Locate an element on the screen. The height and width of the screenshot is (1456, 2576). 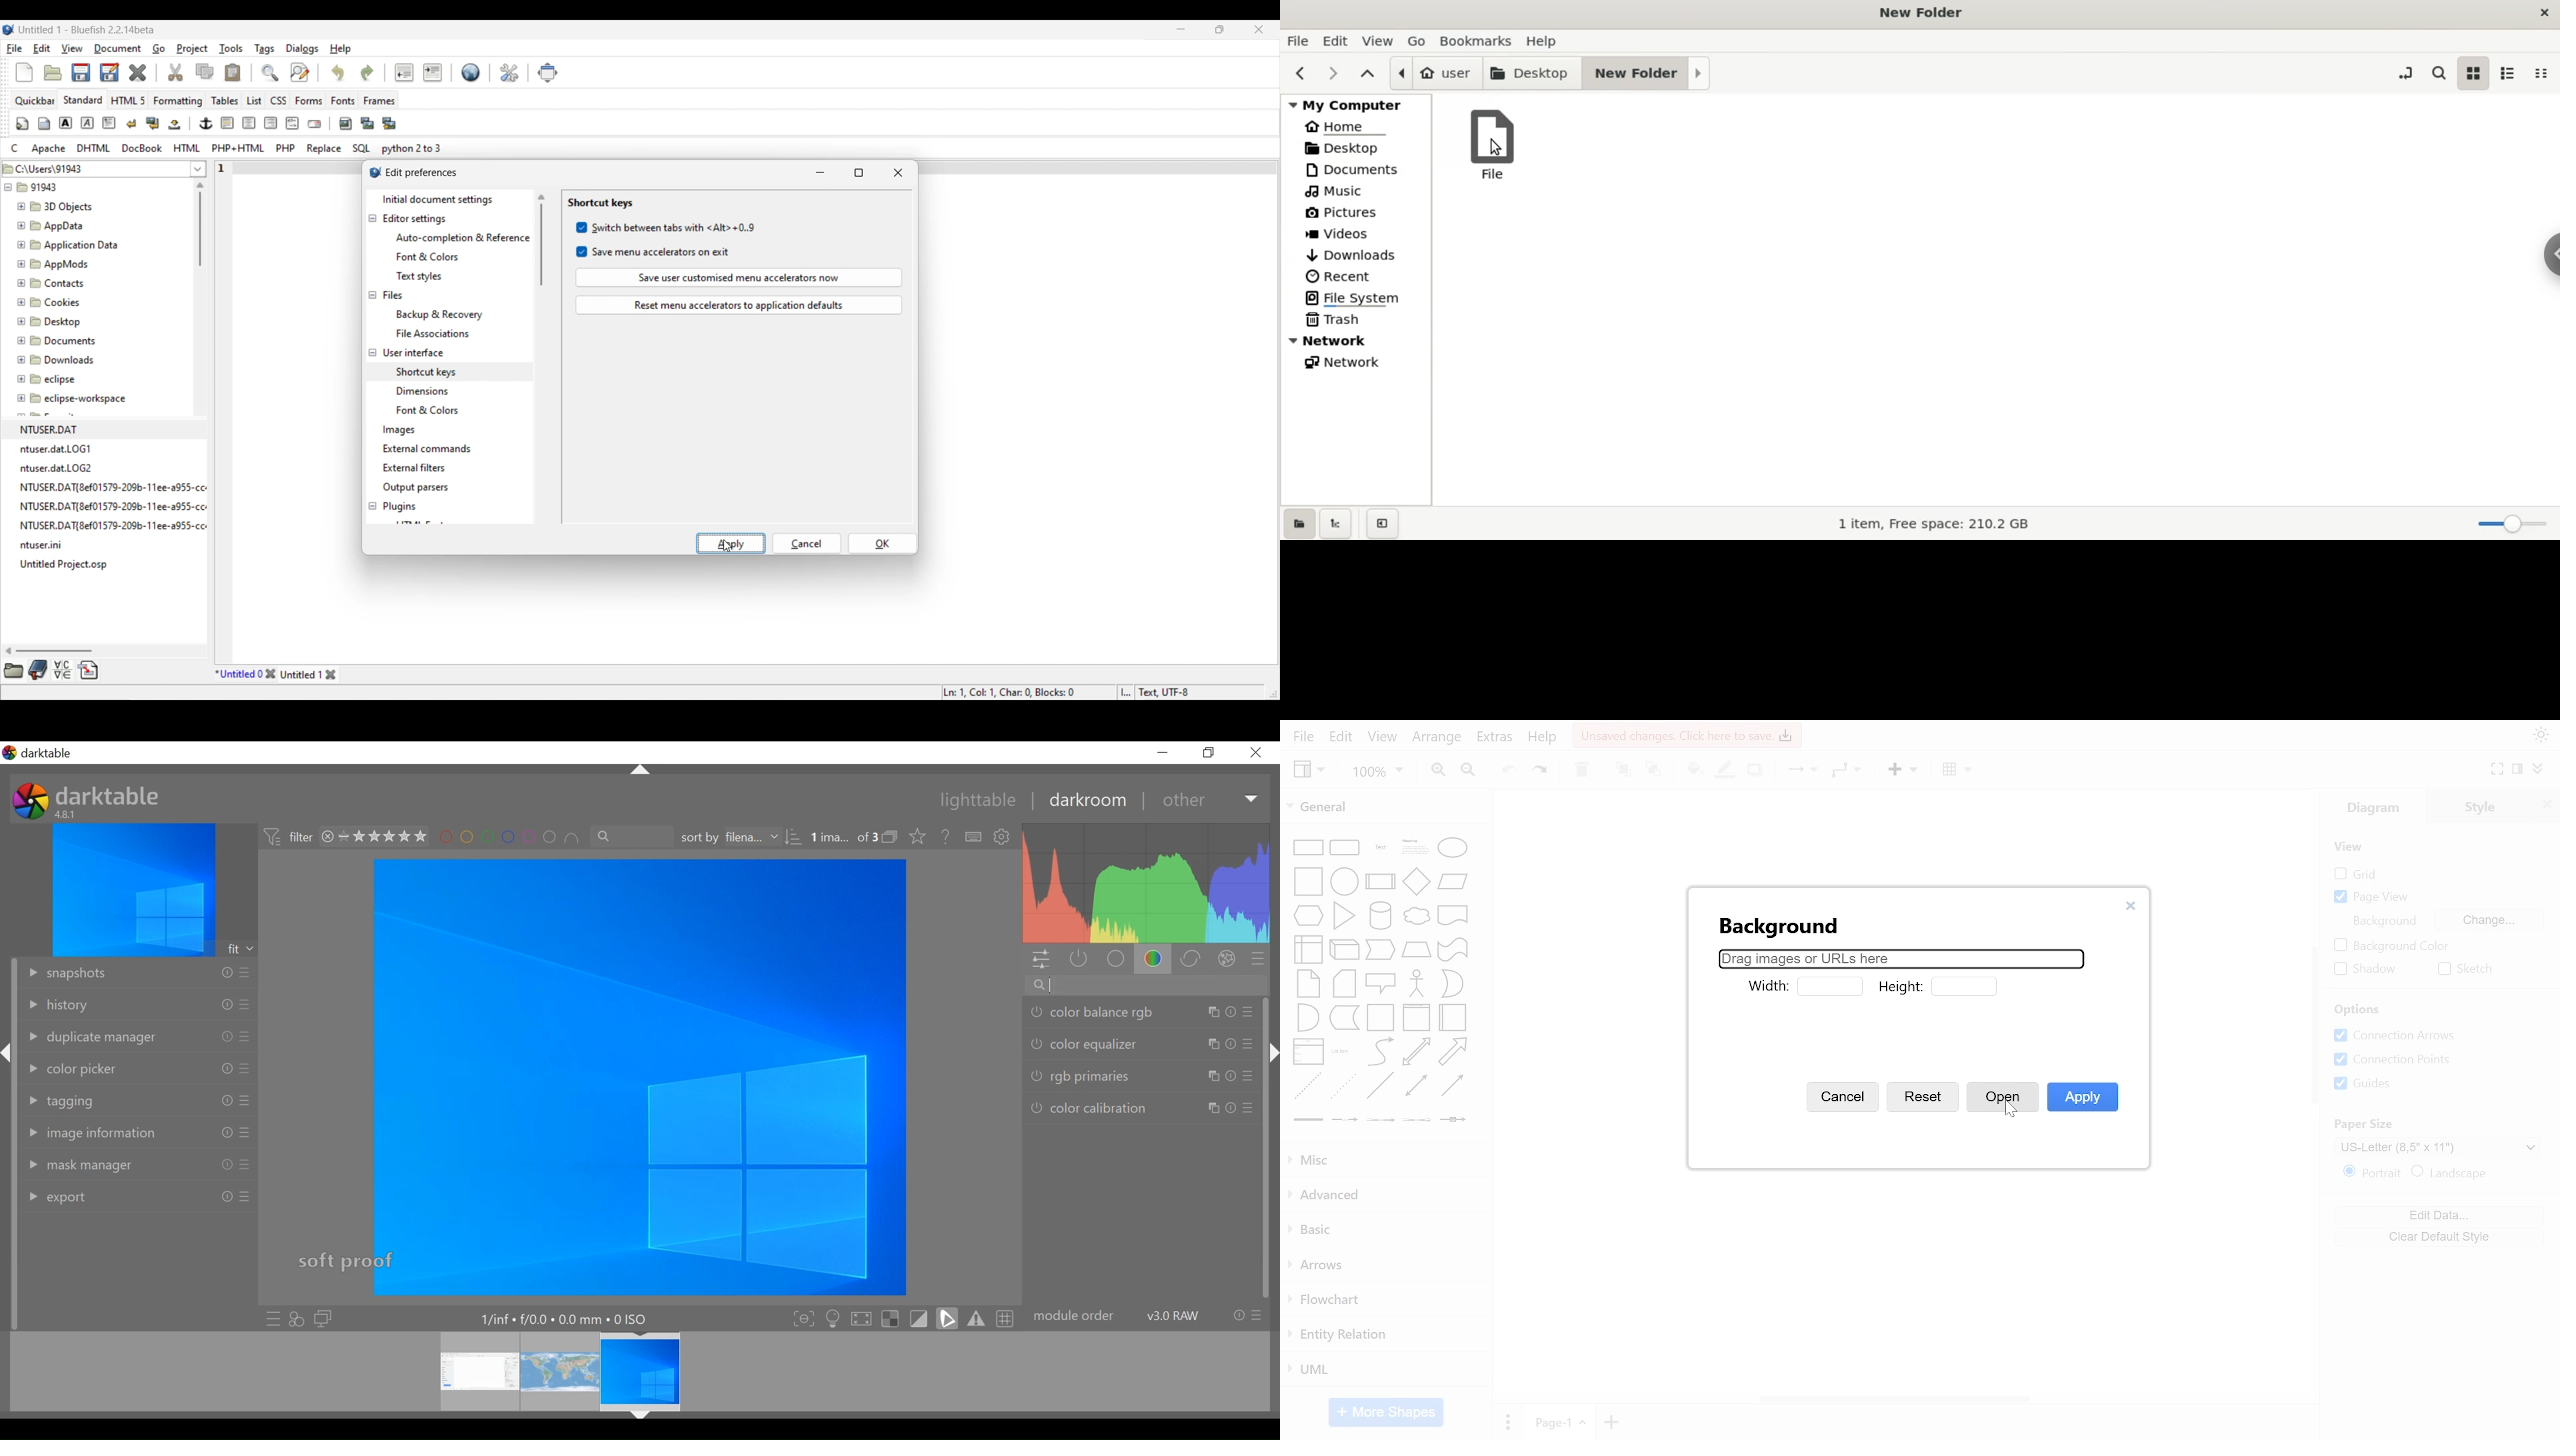
sorting is located at coordinates (795, 837).